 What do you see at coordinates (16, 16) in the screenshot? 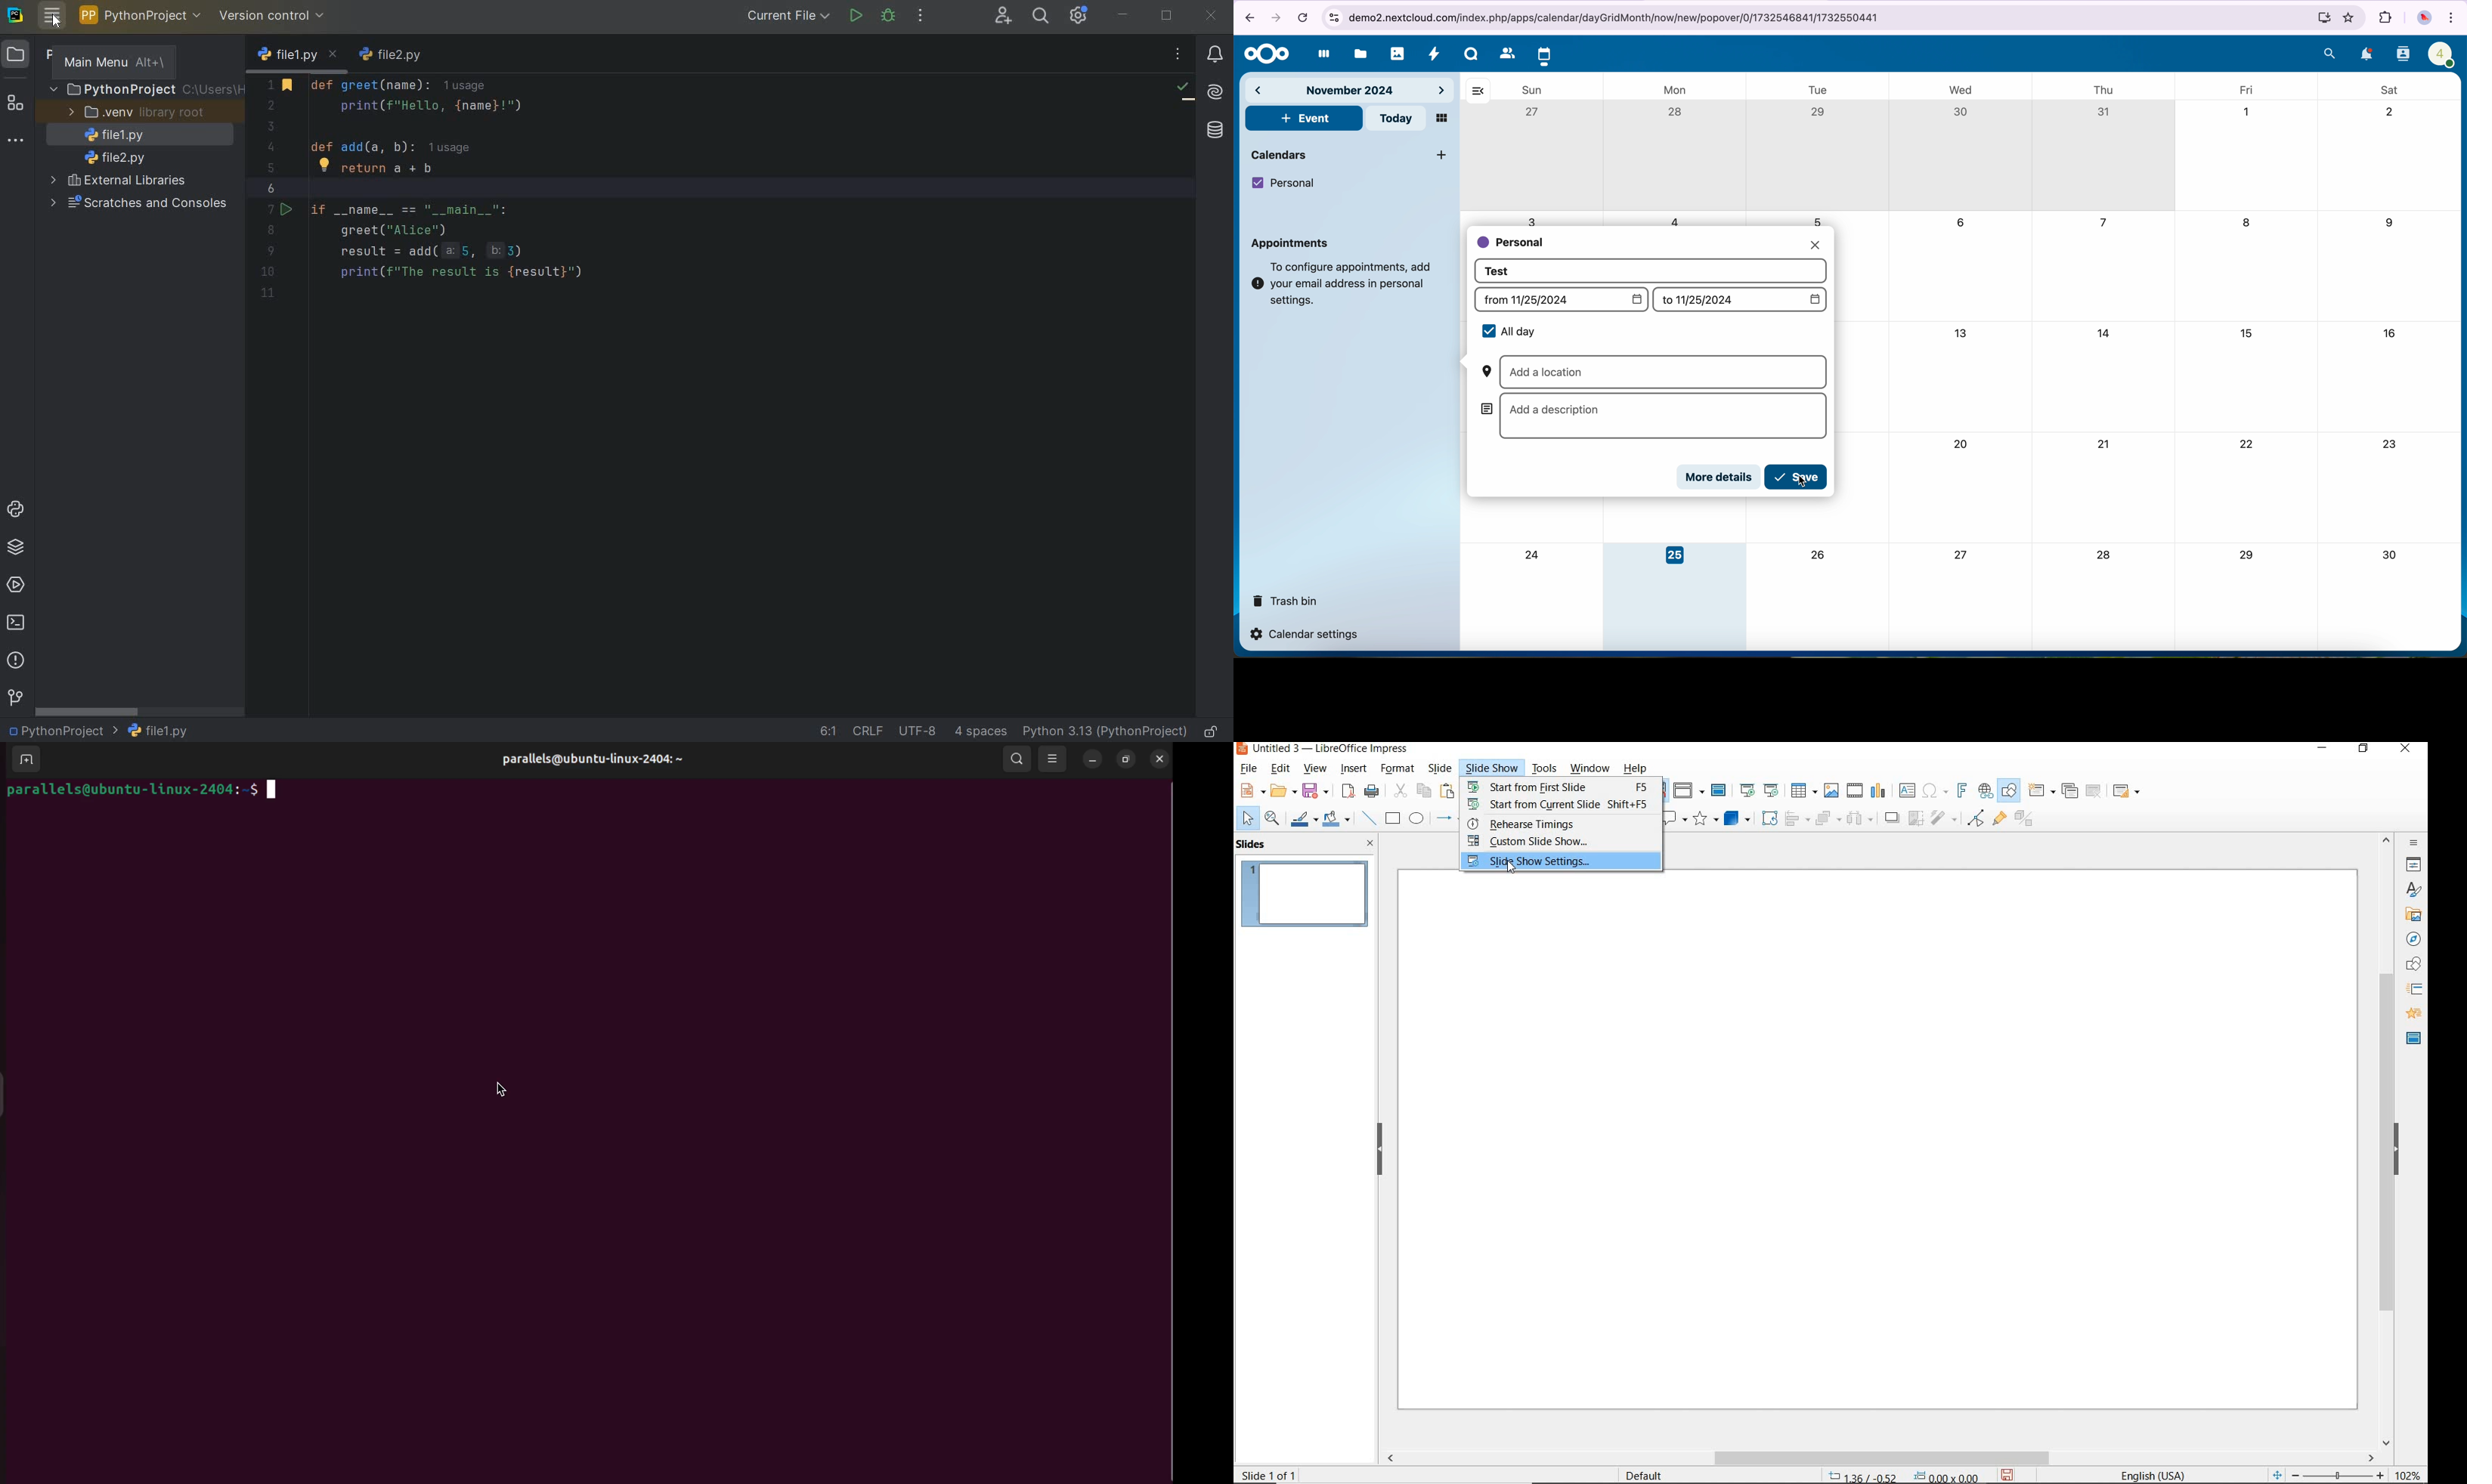
I see `system logo` at bounding box center [16, 16].